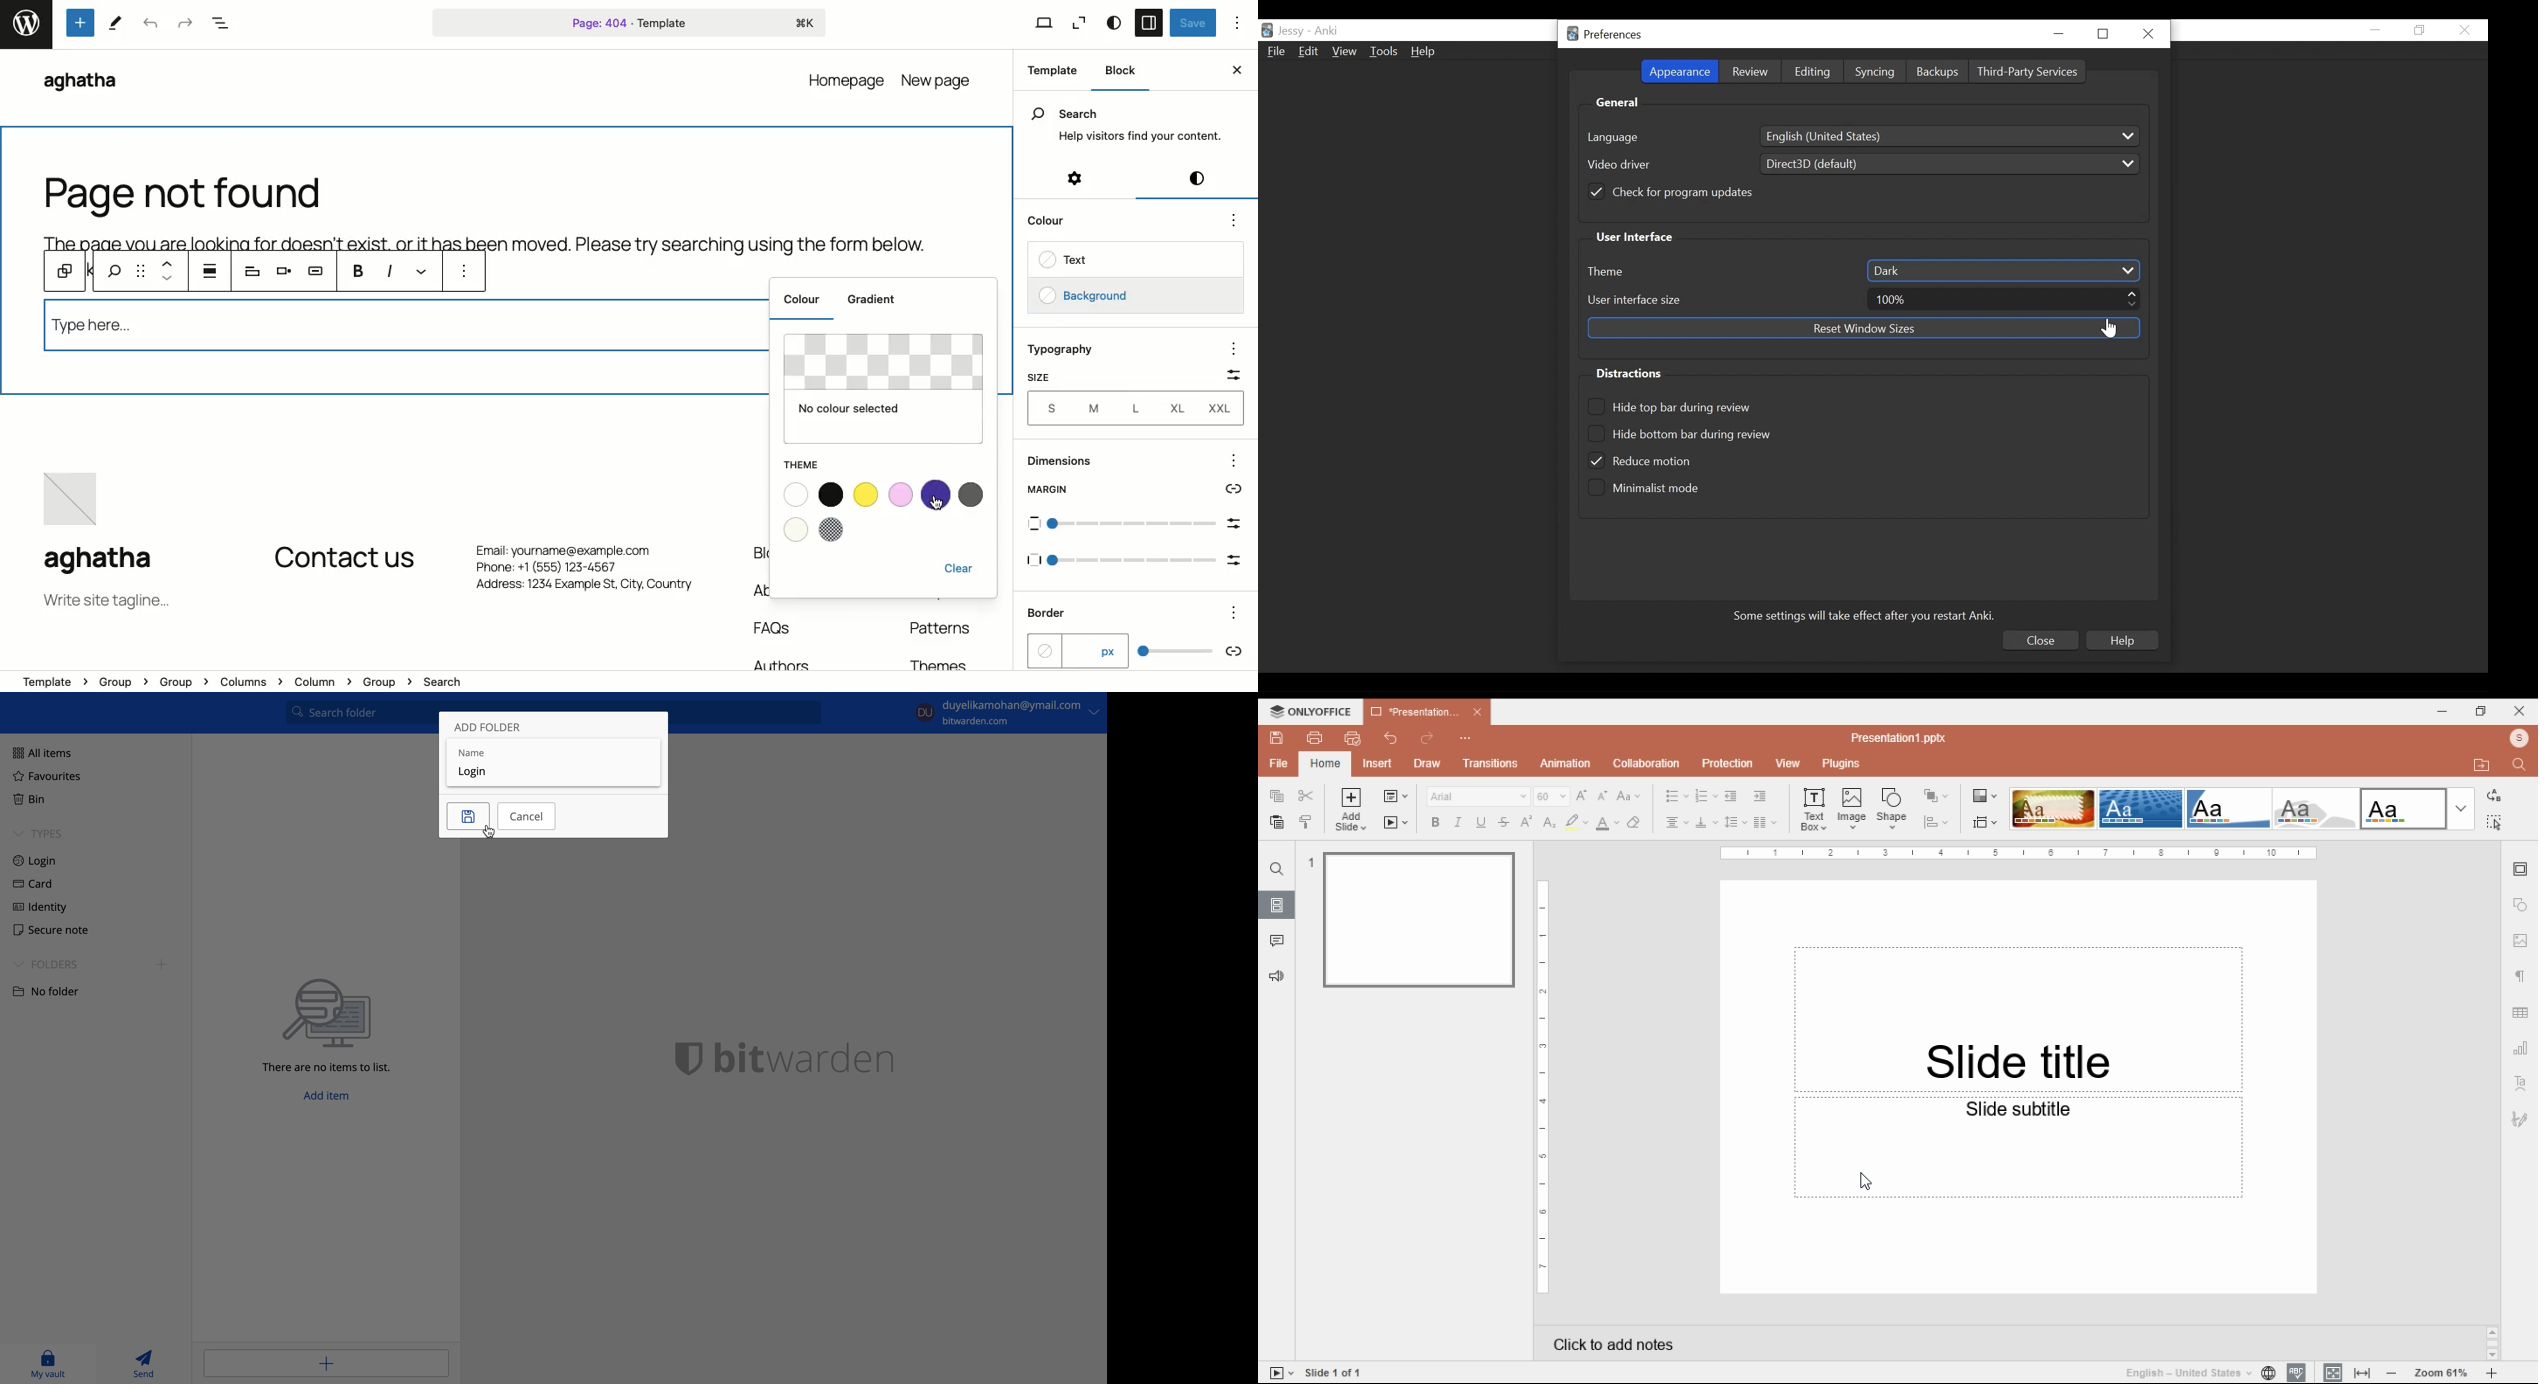 Image resolution: width=2548 pixels, height=1400 pixels. Describe the element at coordinates (2521, 1082) in the screenshot. I see `text art settings` at that location.